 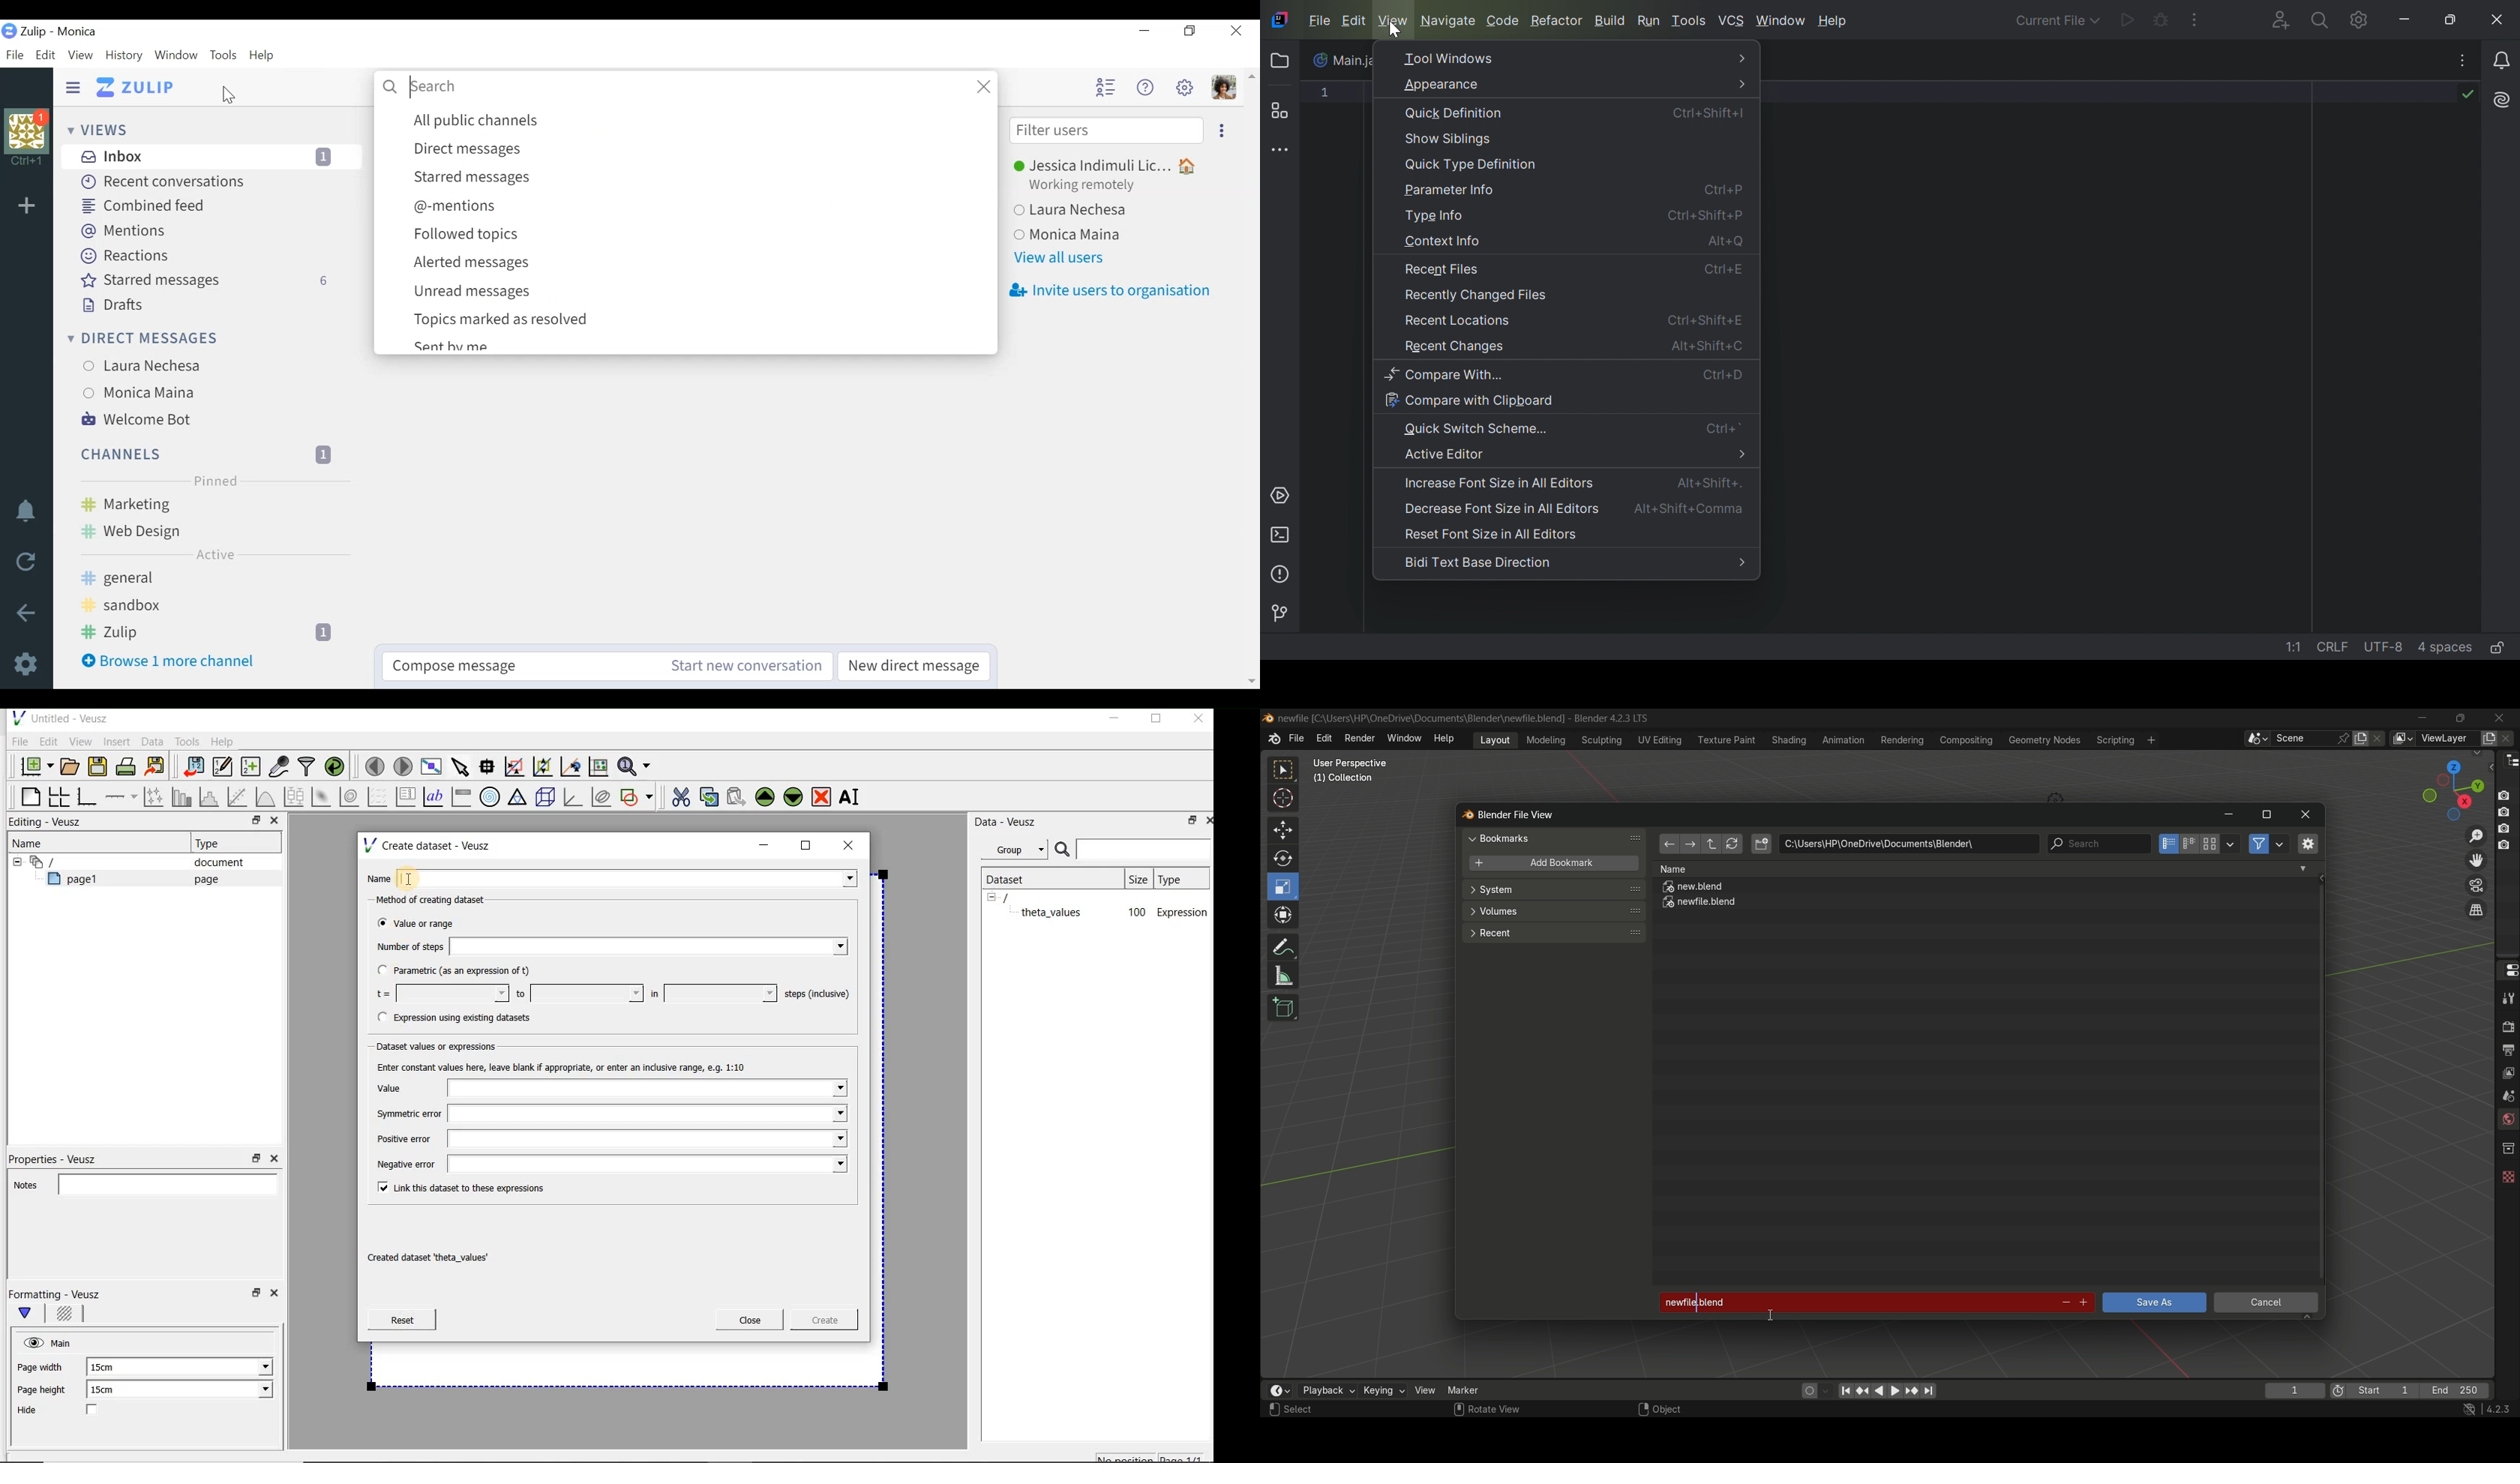 What do you see at coordinates (765, 845) in the screenshot?
I see `minimize` at bounding box center [765, 845].